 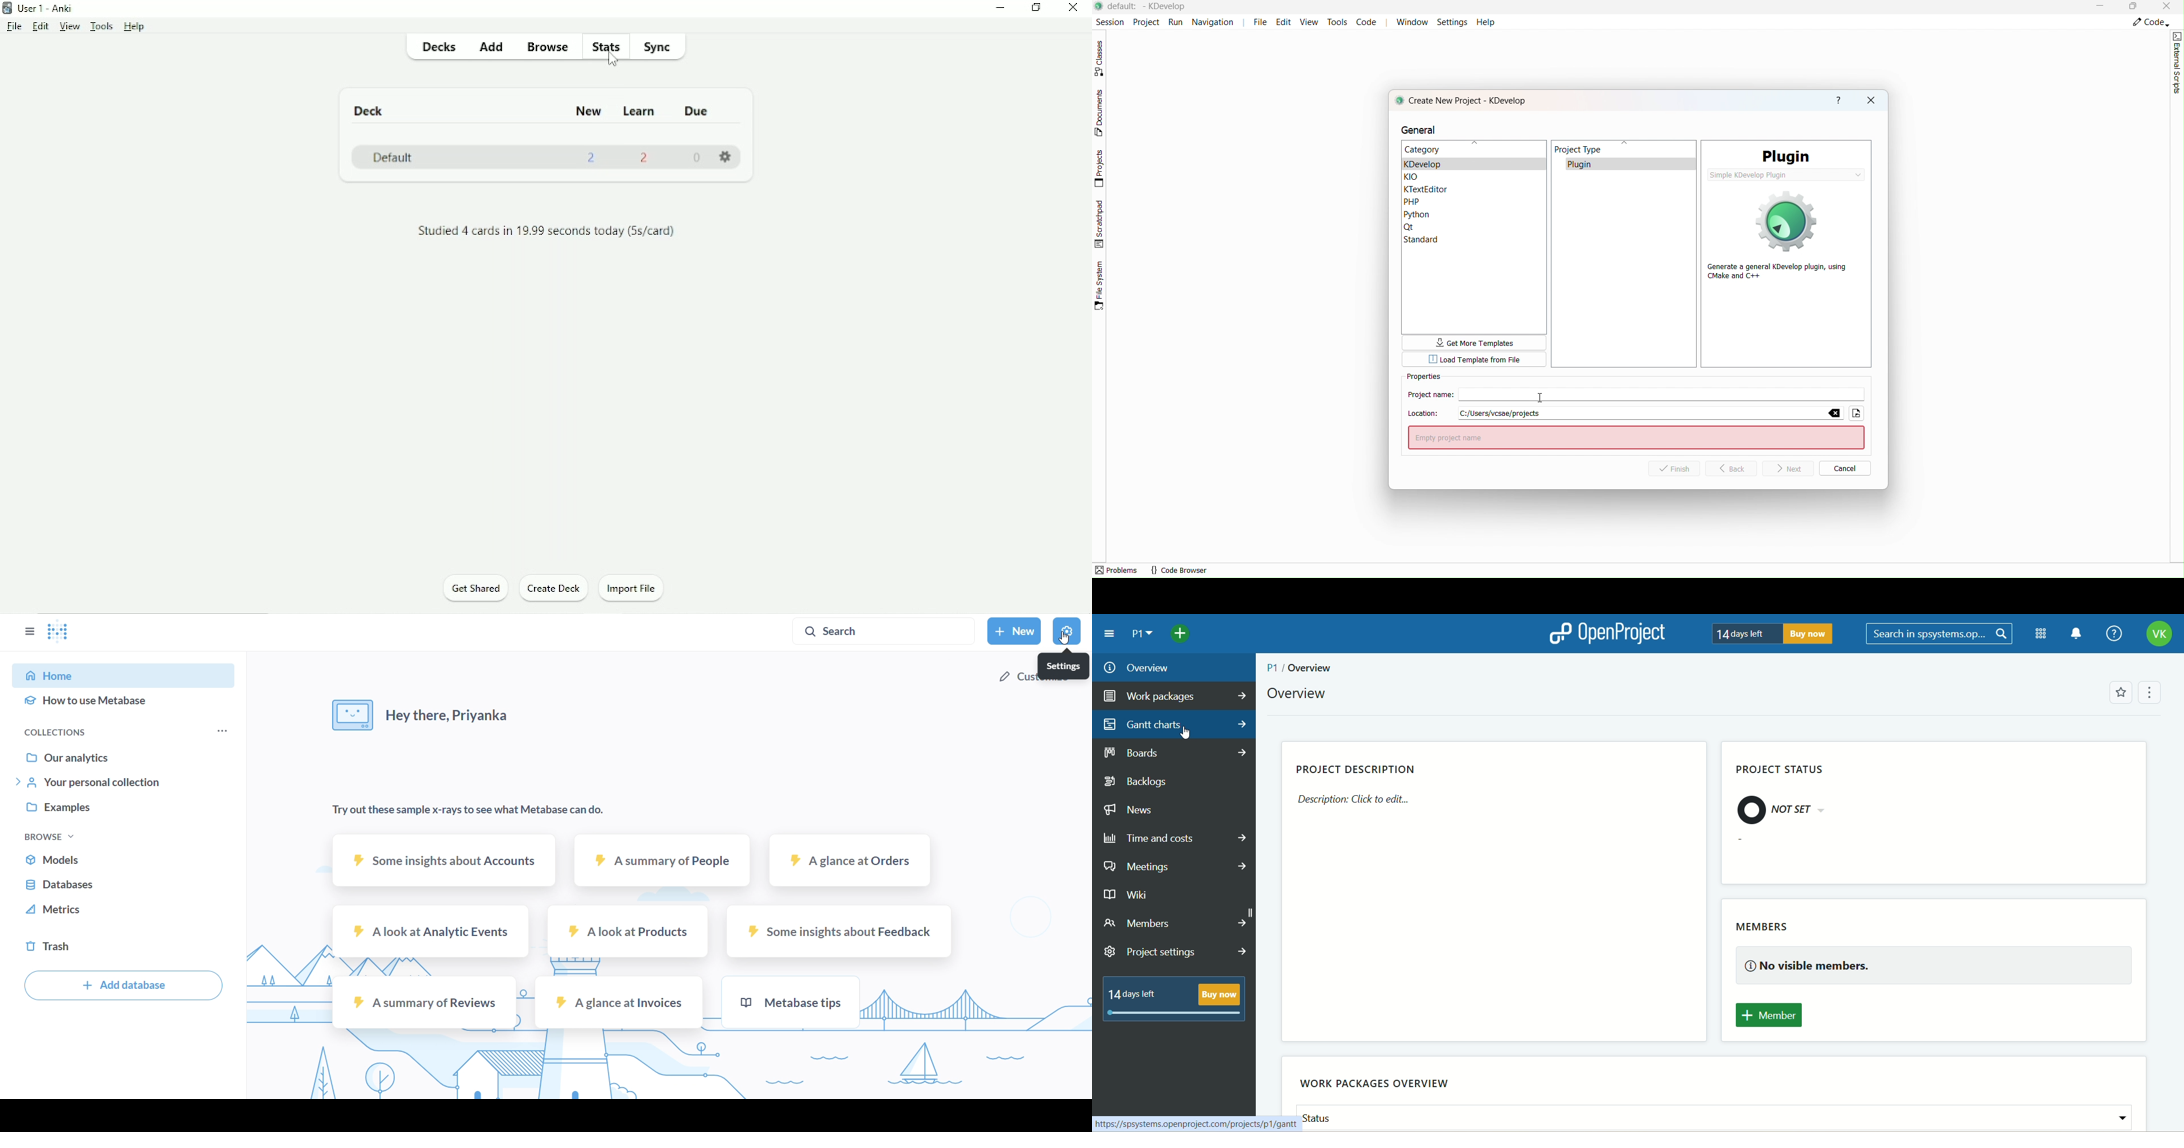 What do you see at coordinates (1175, 839) in the screenshot?
I see `time and costs` at bounding box center [1175, 839].